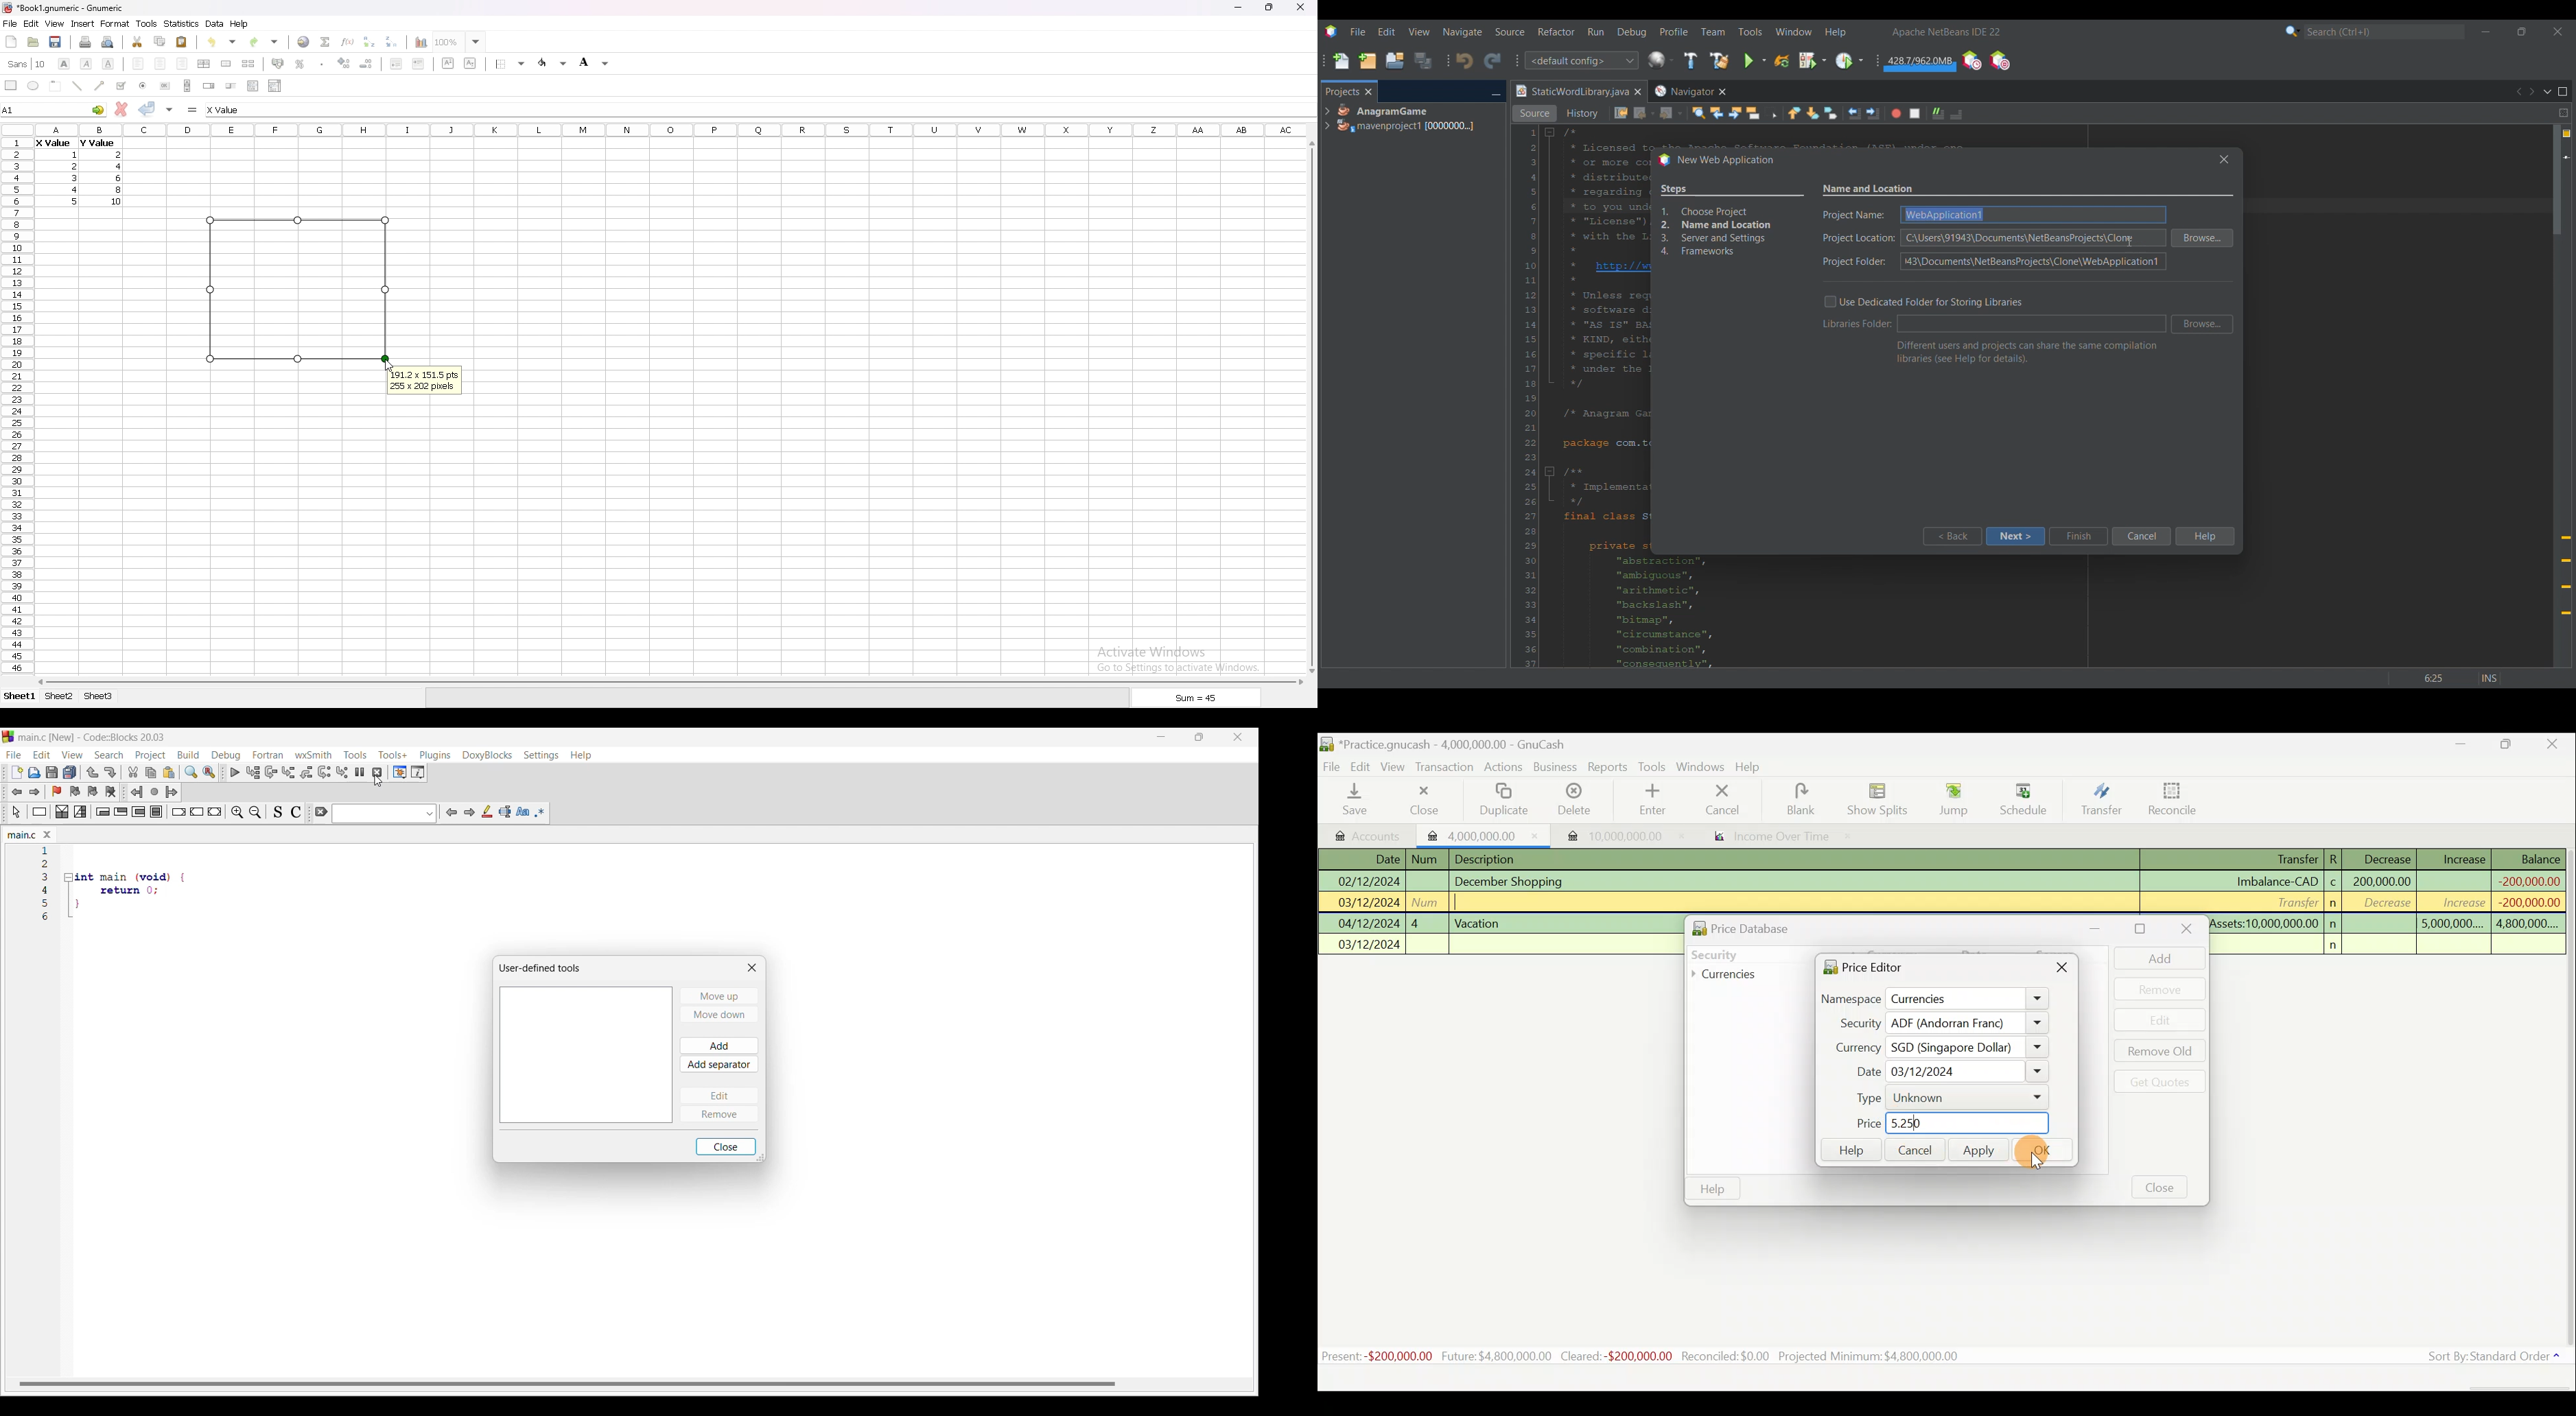 The image size is (2576, 1428). Describe the element at coordinates (1879, 799) in the screenshot. I see `Show splits` at that location.